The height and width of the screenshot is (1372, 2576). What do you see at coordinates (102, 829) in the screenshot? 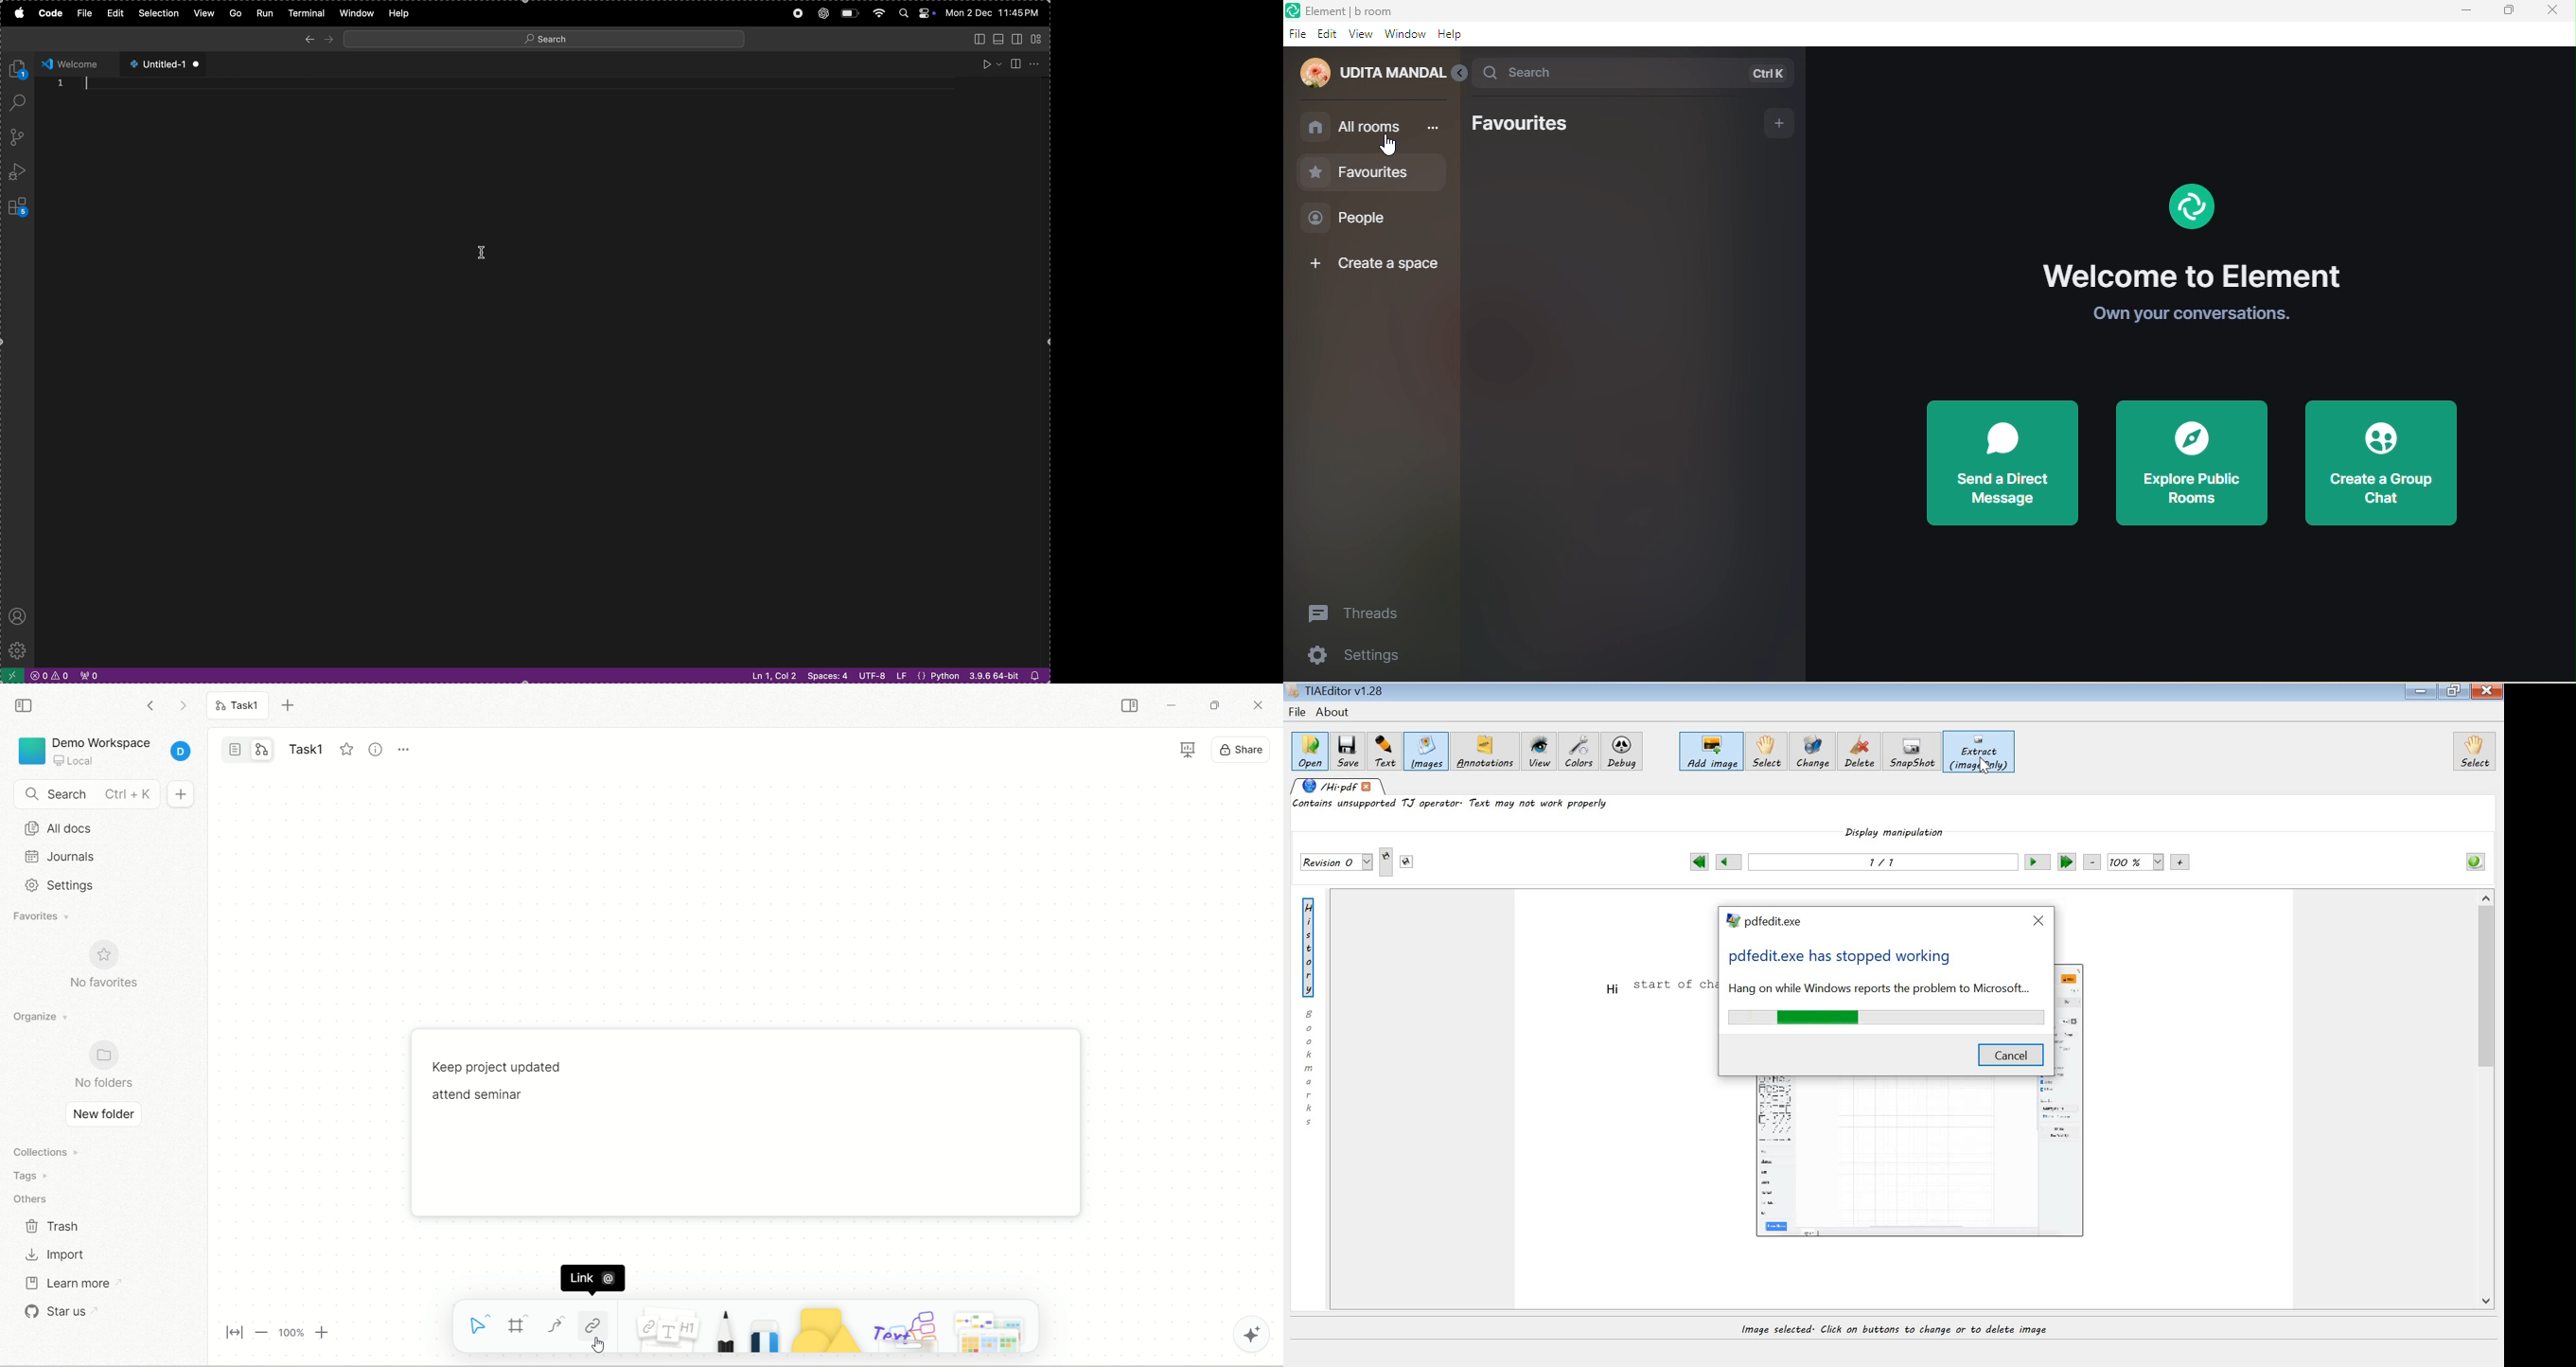
I see `all docs` at bounding box center [102, 829].